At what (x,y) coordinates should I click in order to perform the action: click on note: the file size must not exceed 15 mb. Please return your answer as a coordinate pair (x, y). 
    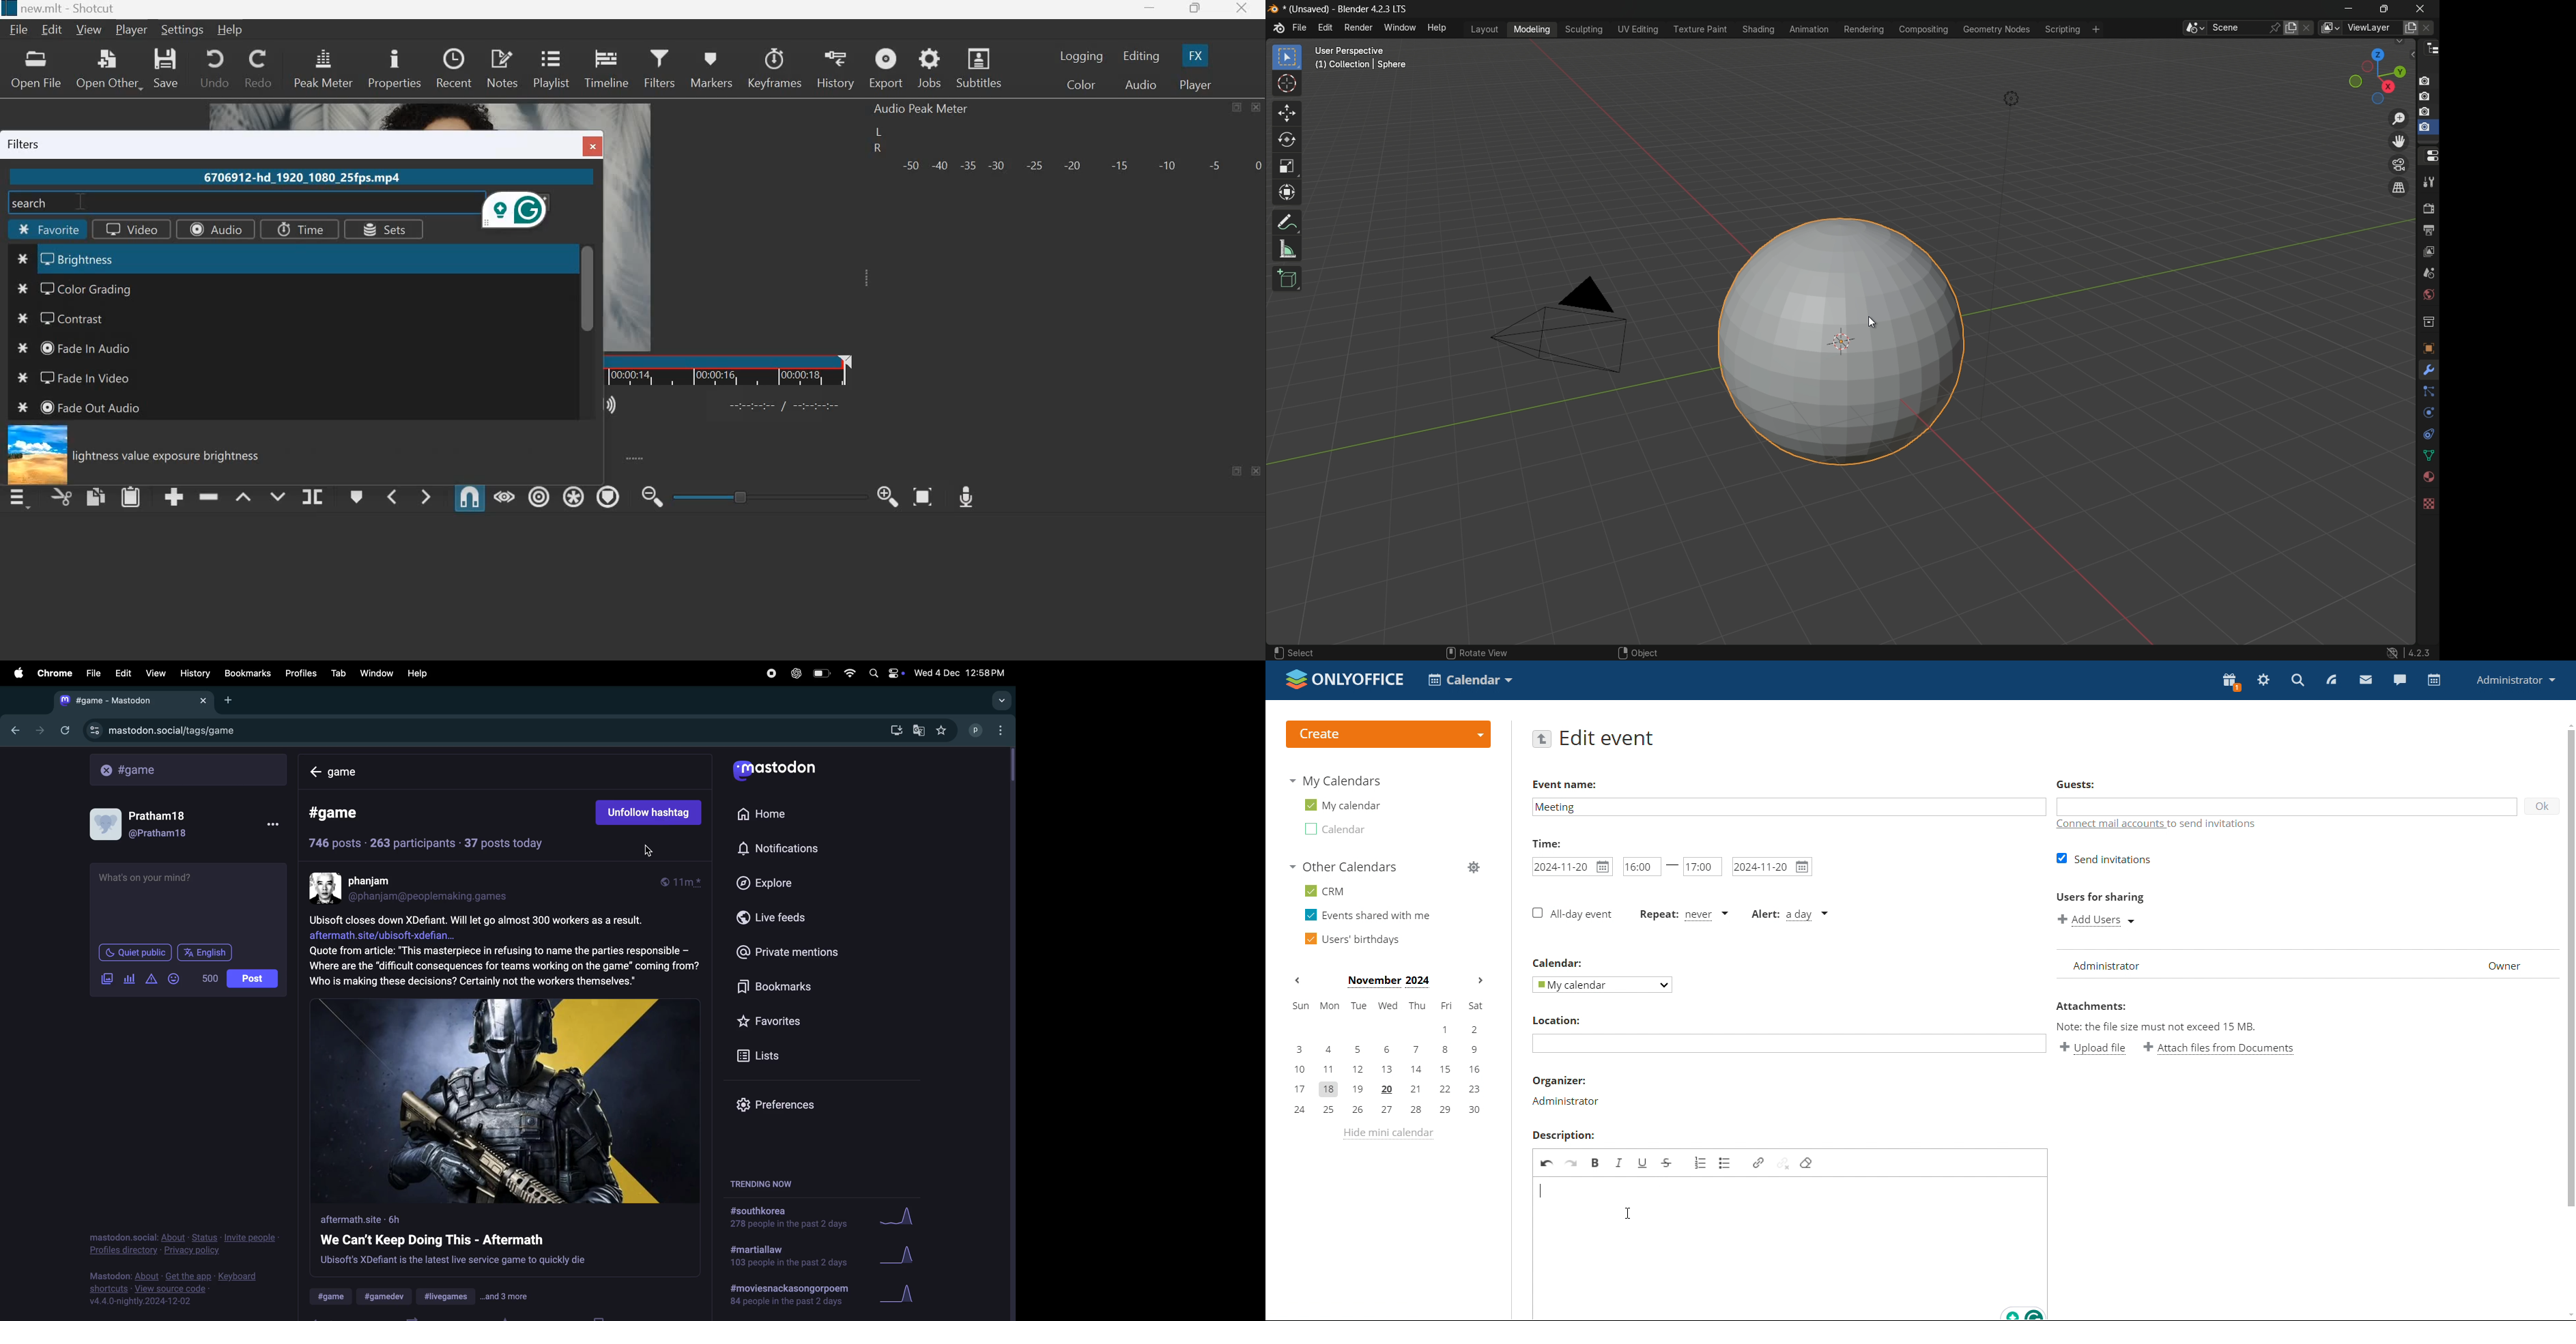
    Looking at the image, I should click on (2158, 1027).